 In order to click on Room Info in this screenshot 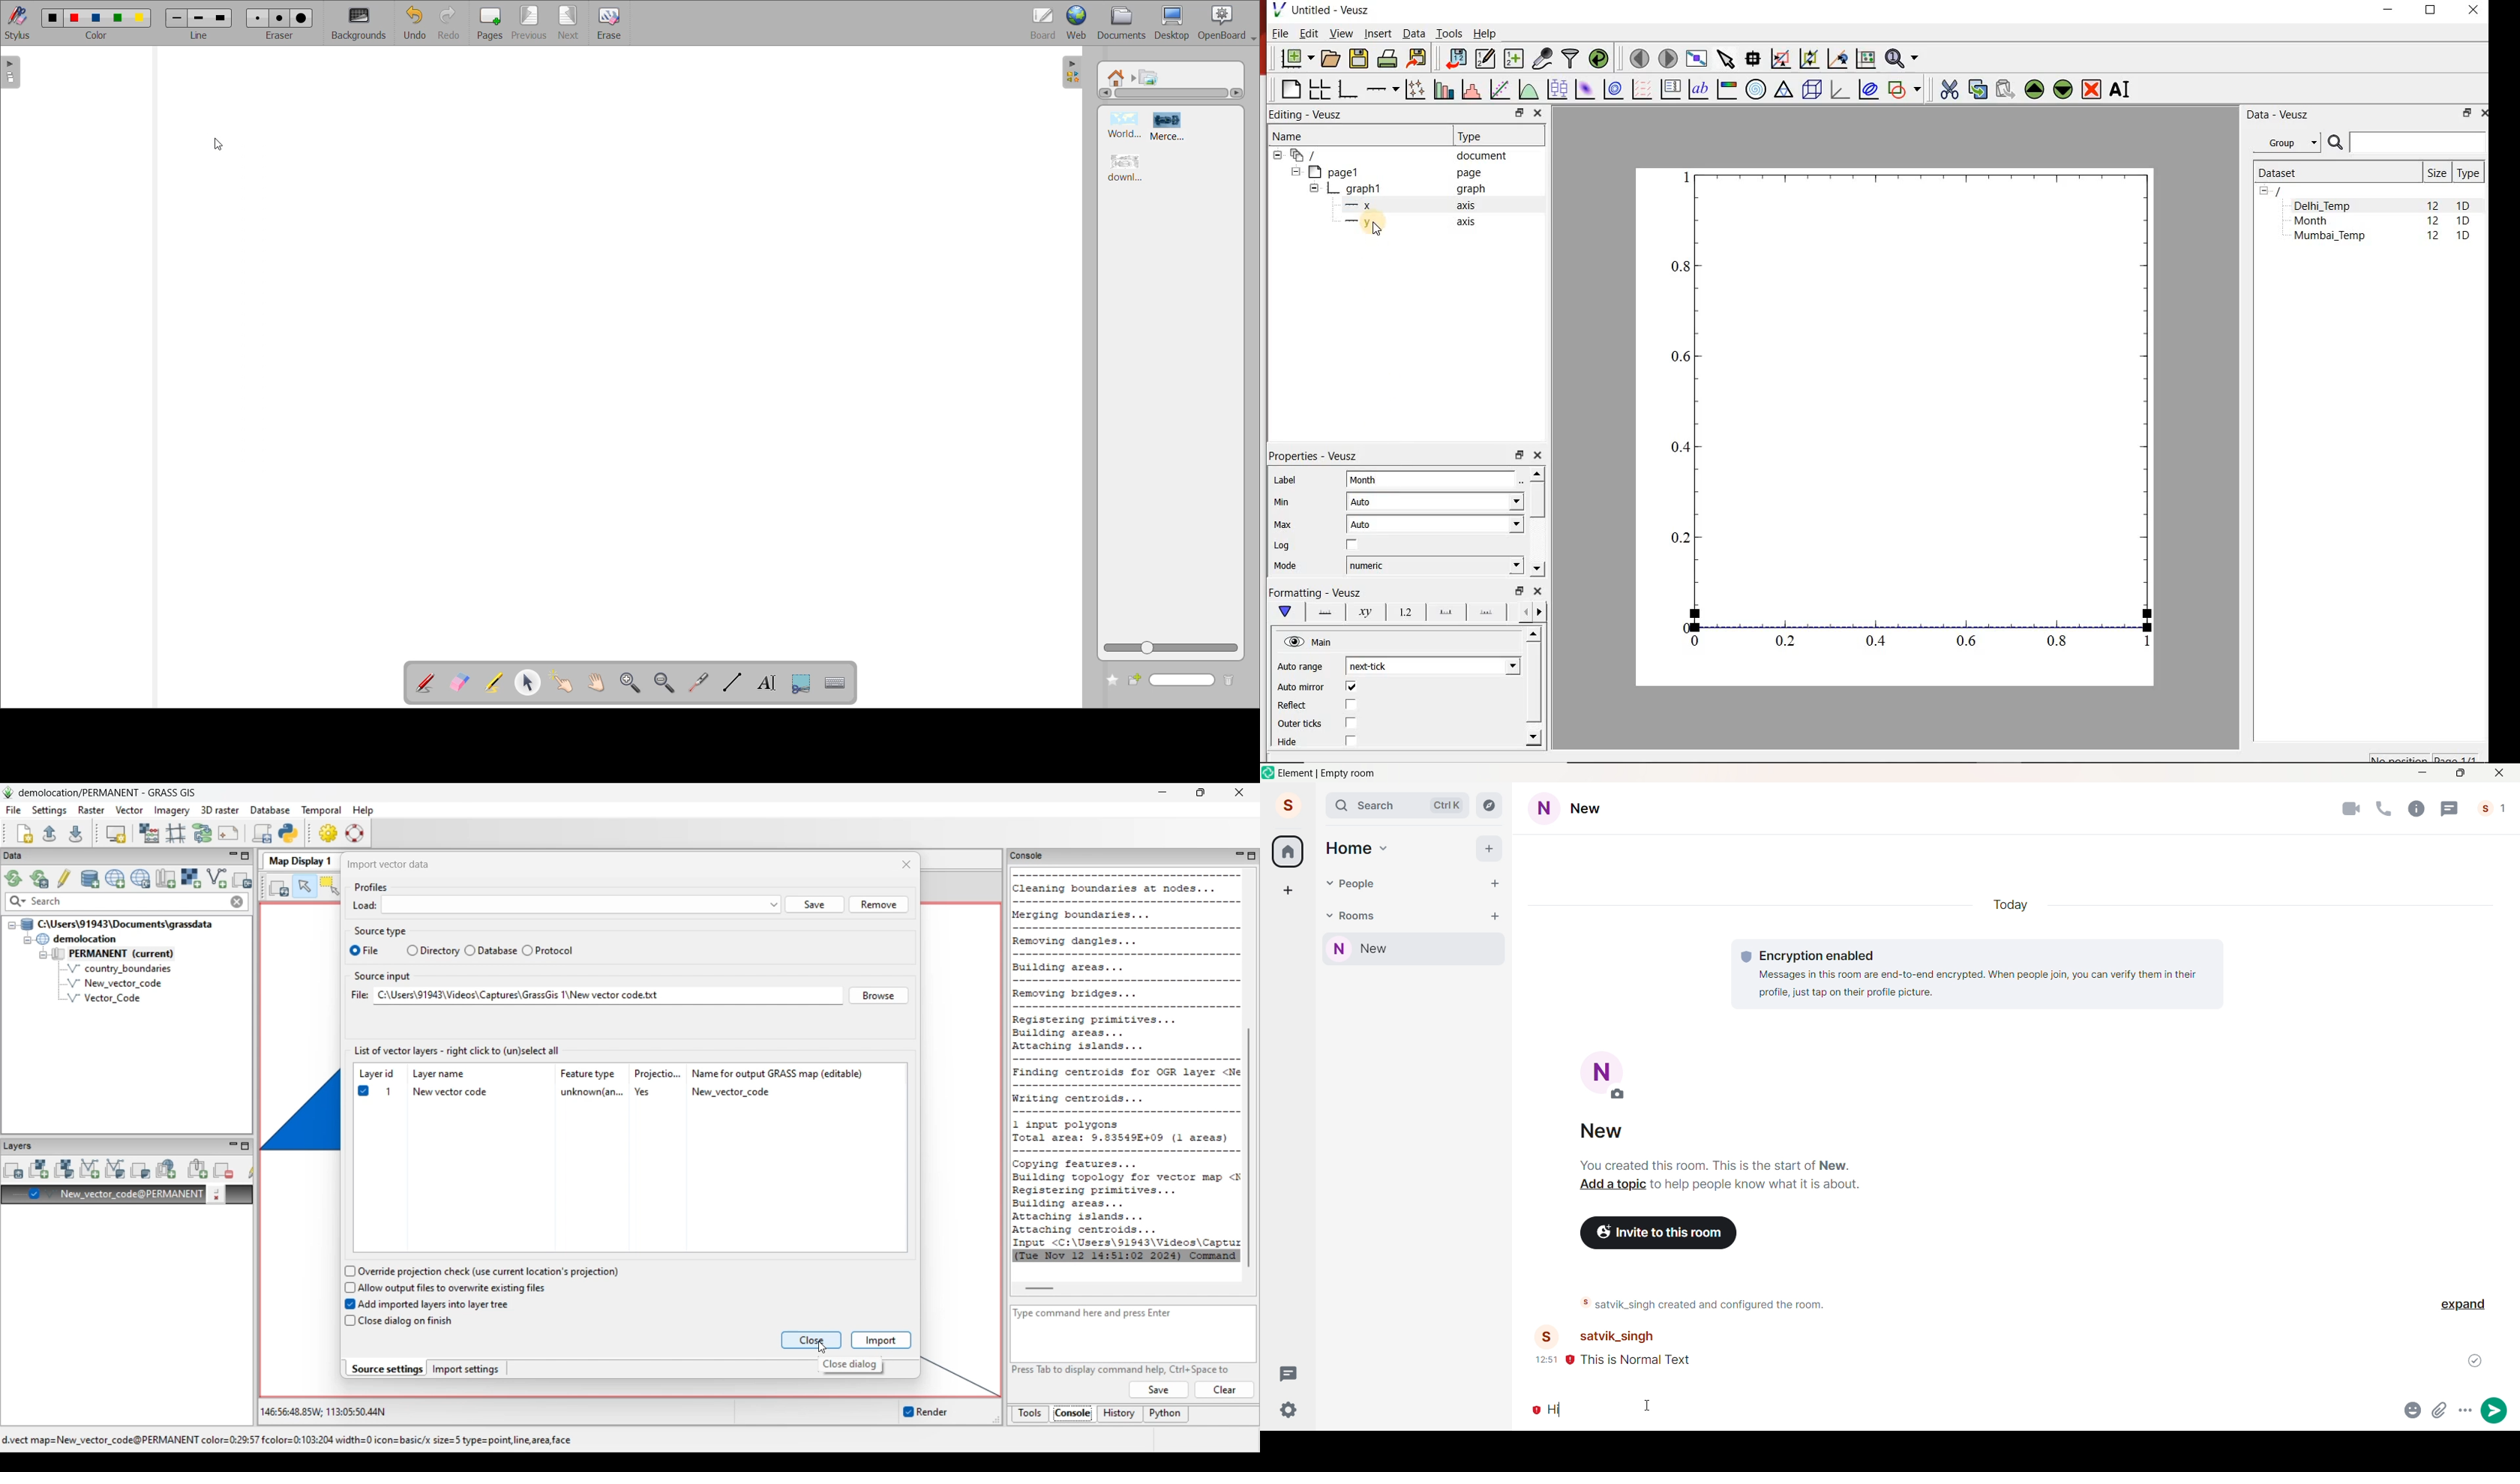, I will do `click(2415, 808)`.